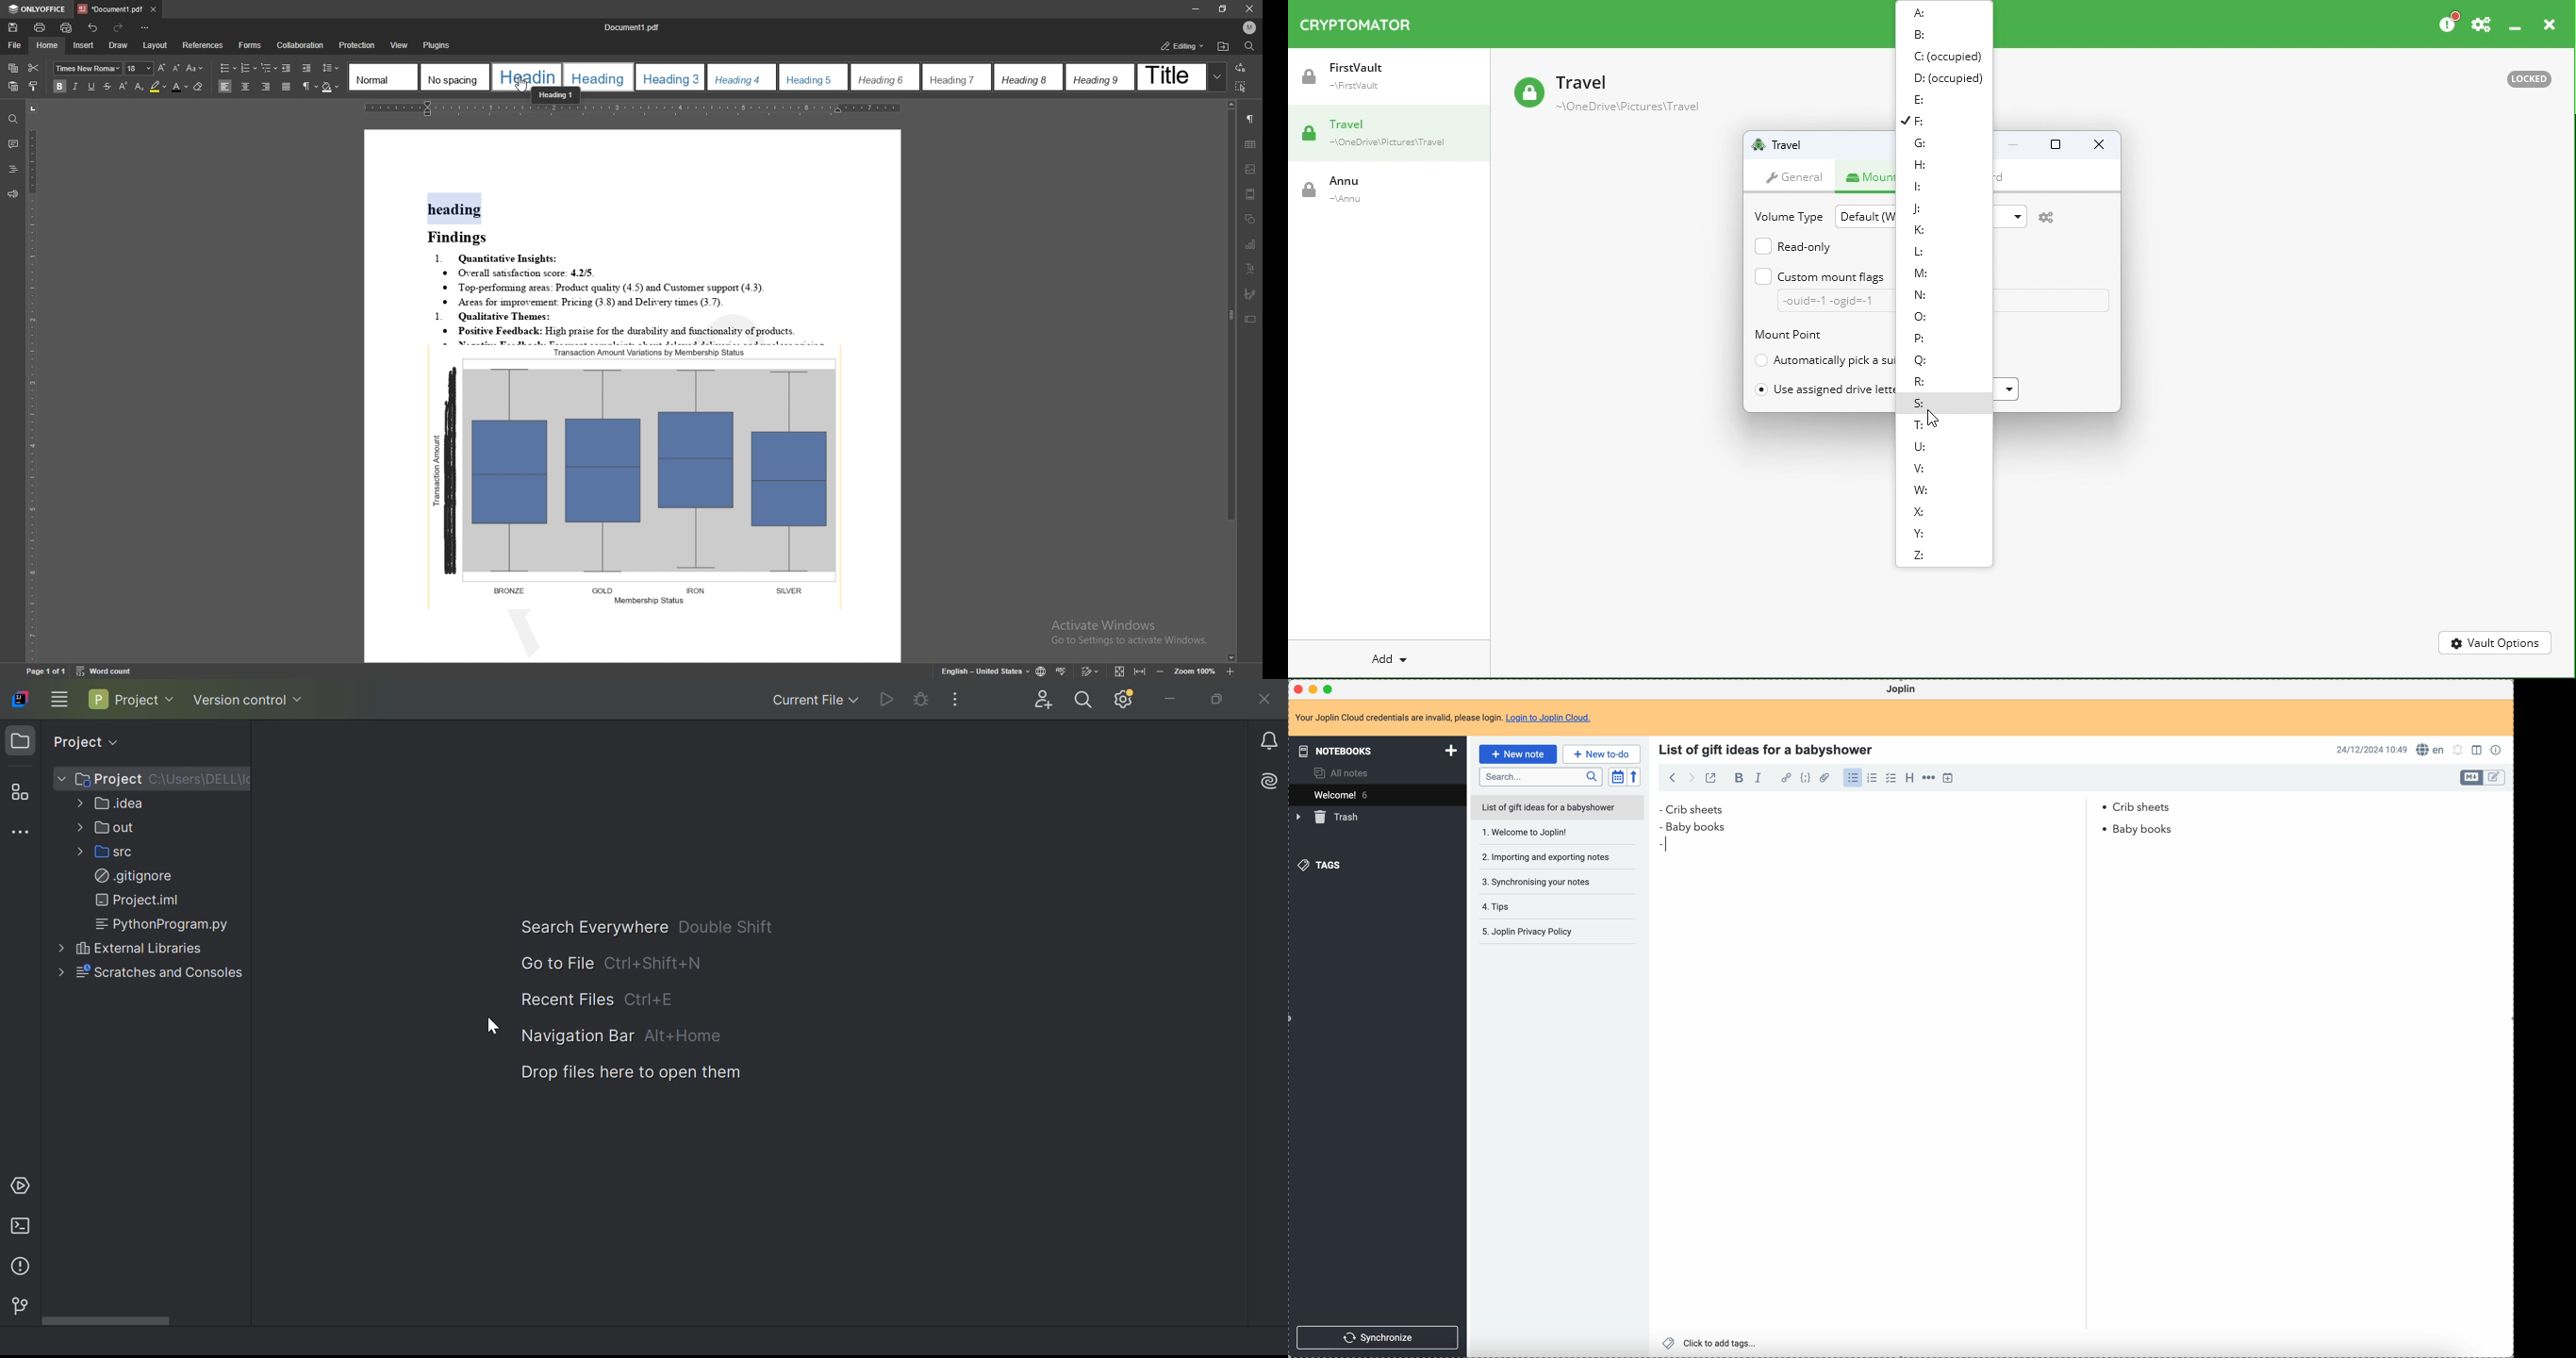 This screenshot has width=2576, height=1372. Describe the element at coordinates (1544, 882) in the screenshot. I see `synchronising your notes` at that location.